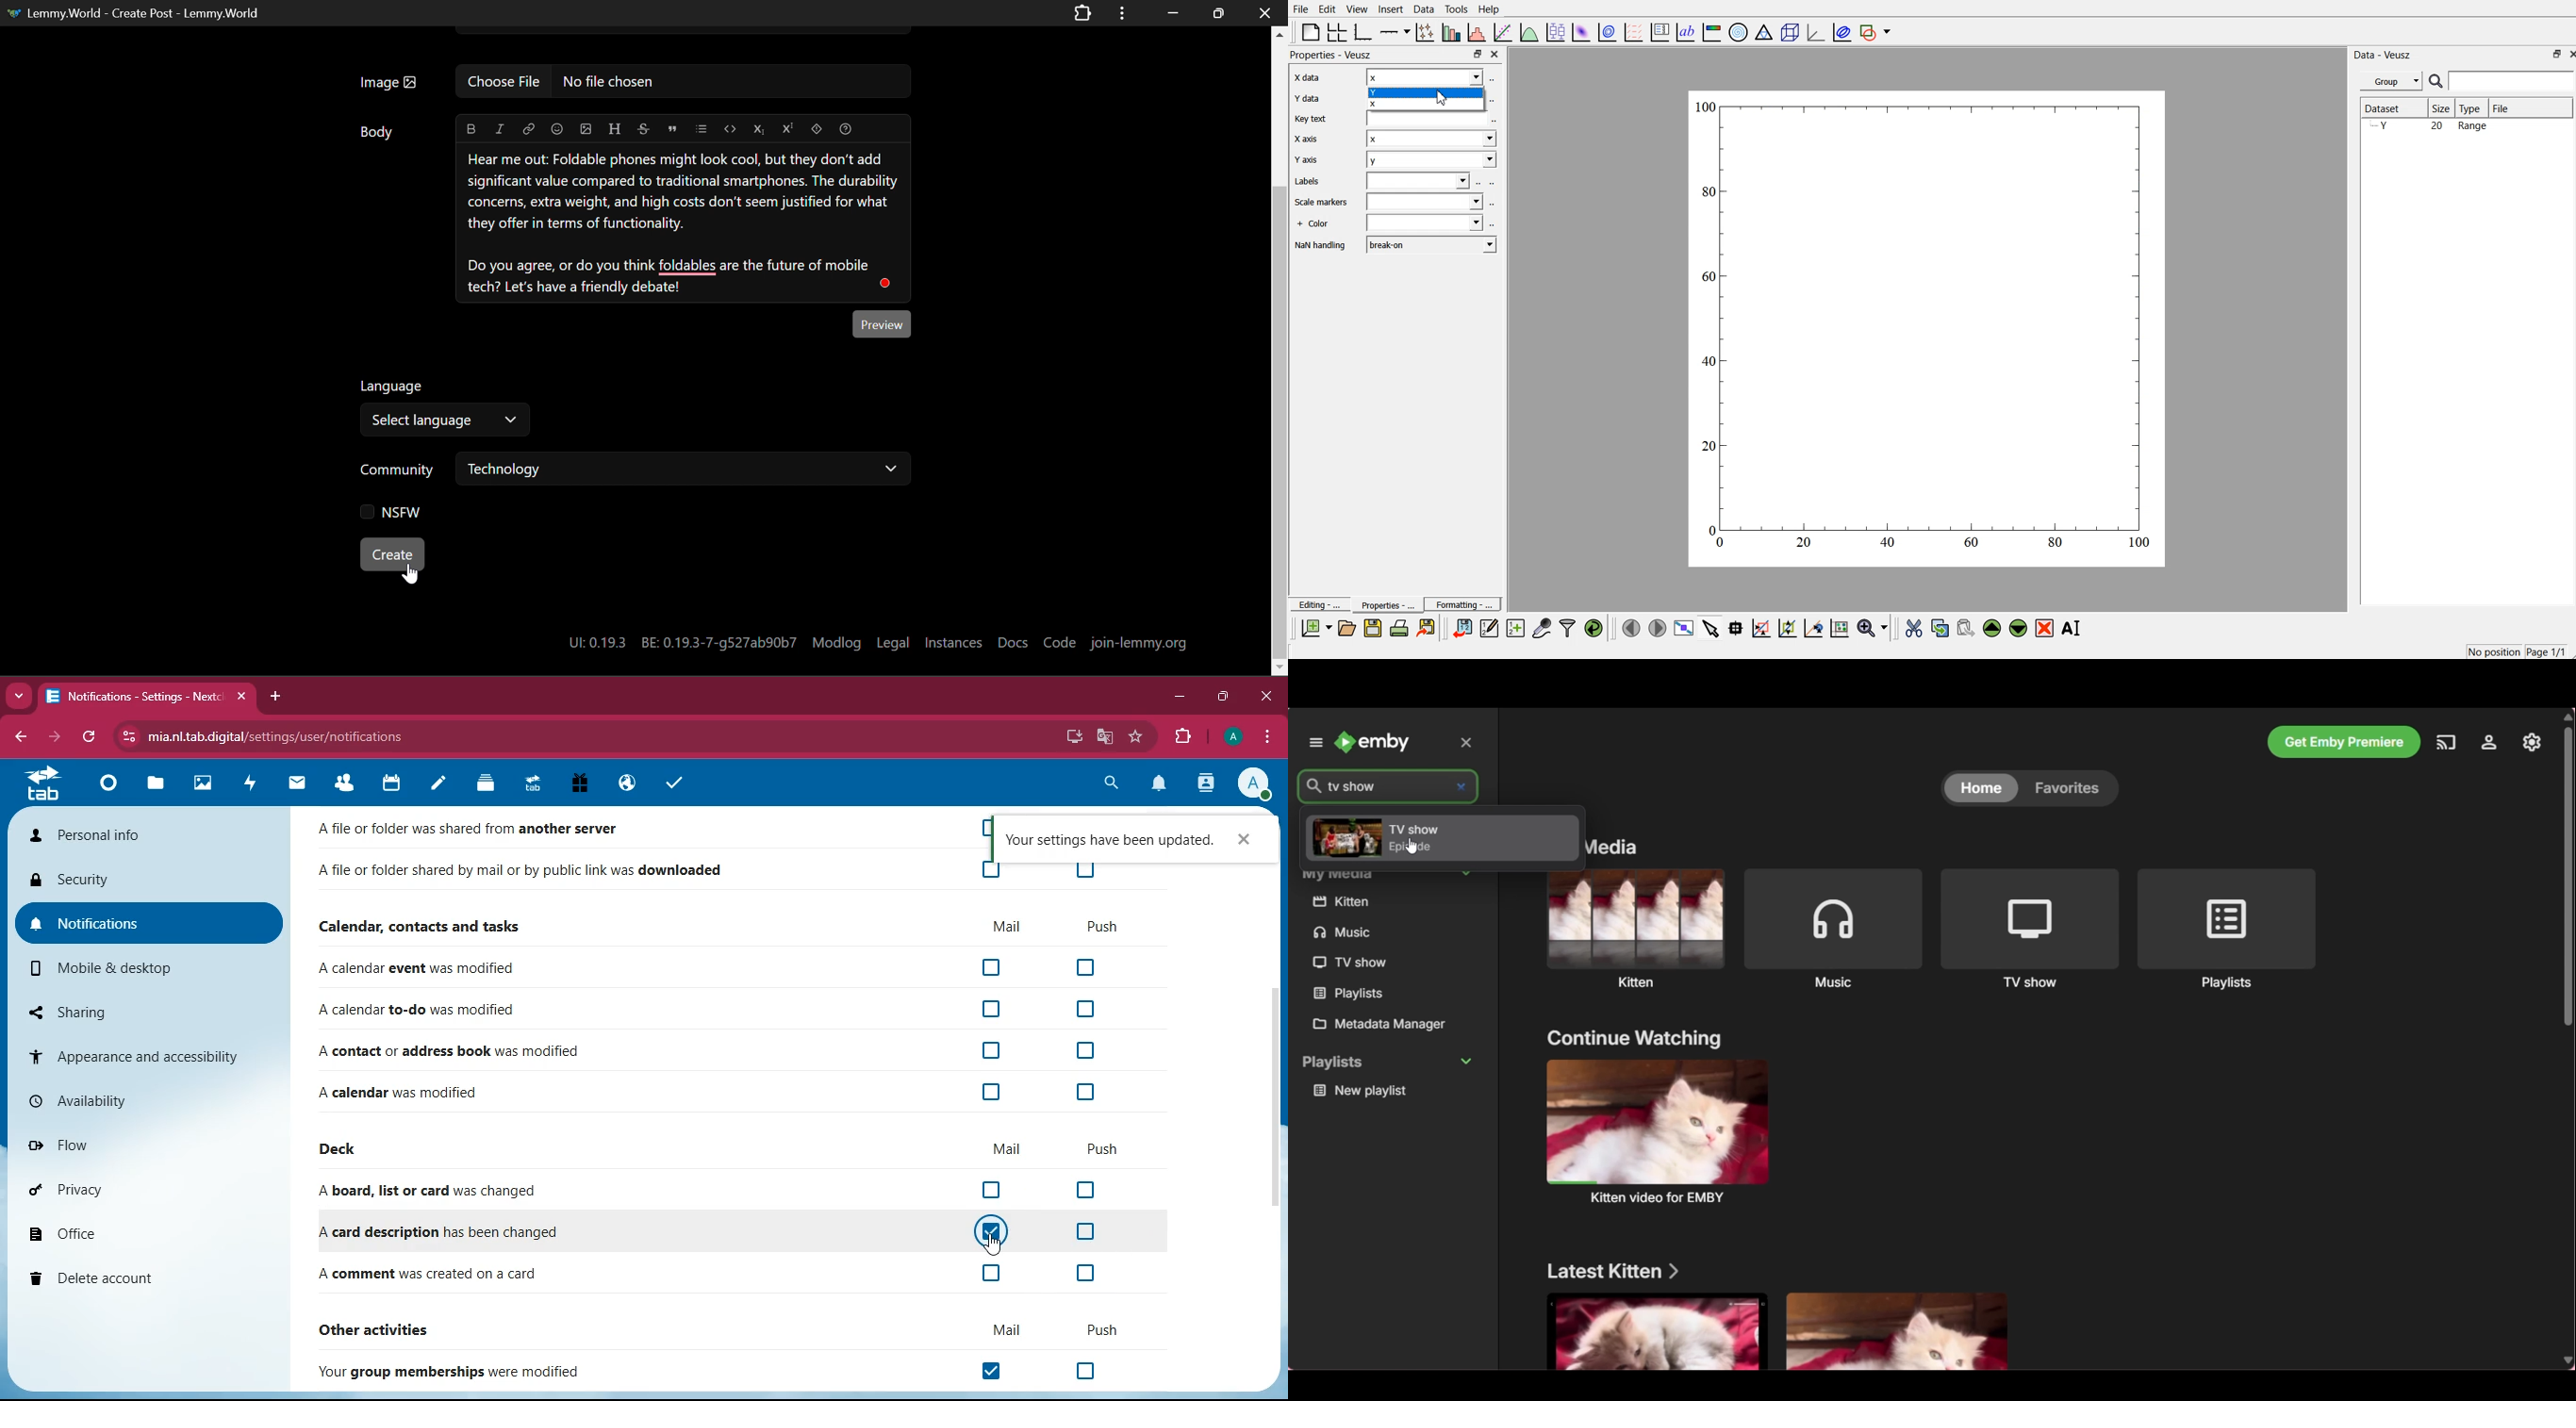  What do you see at coordinates (148, 1055) in the screenshot?
I see `appearance and accessibility` at bounding box center [148, 1055].